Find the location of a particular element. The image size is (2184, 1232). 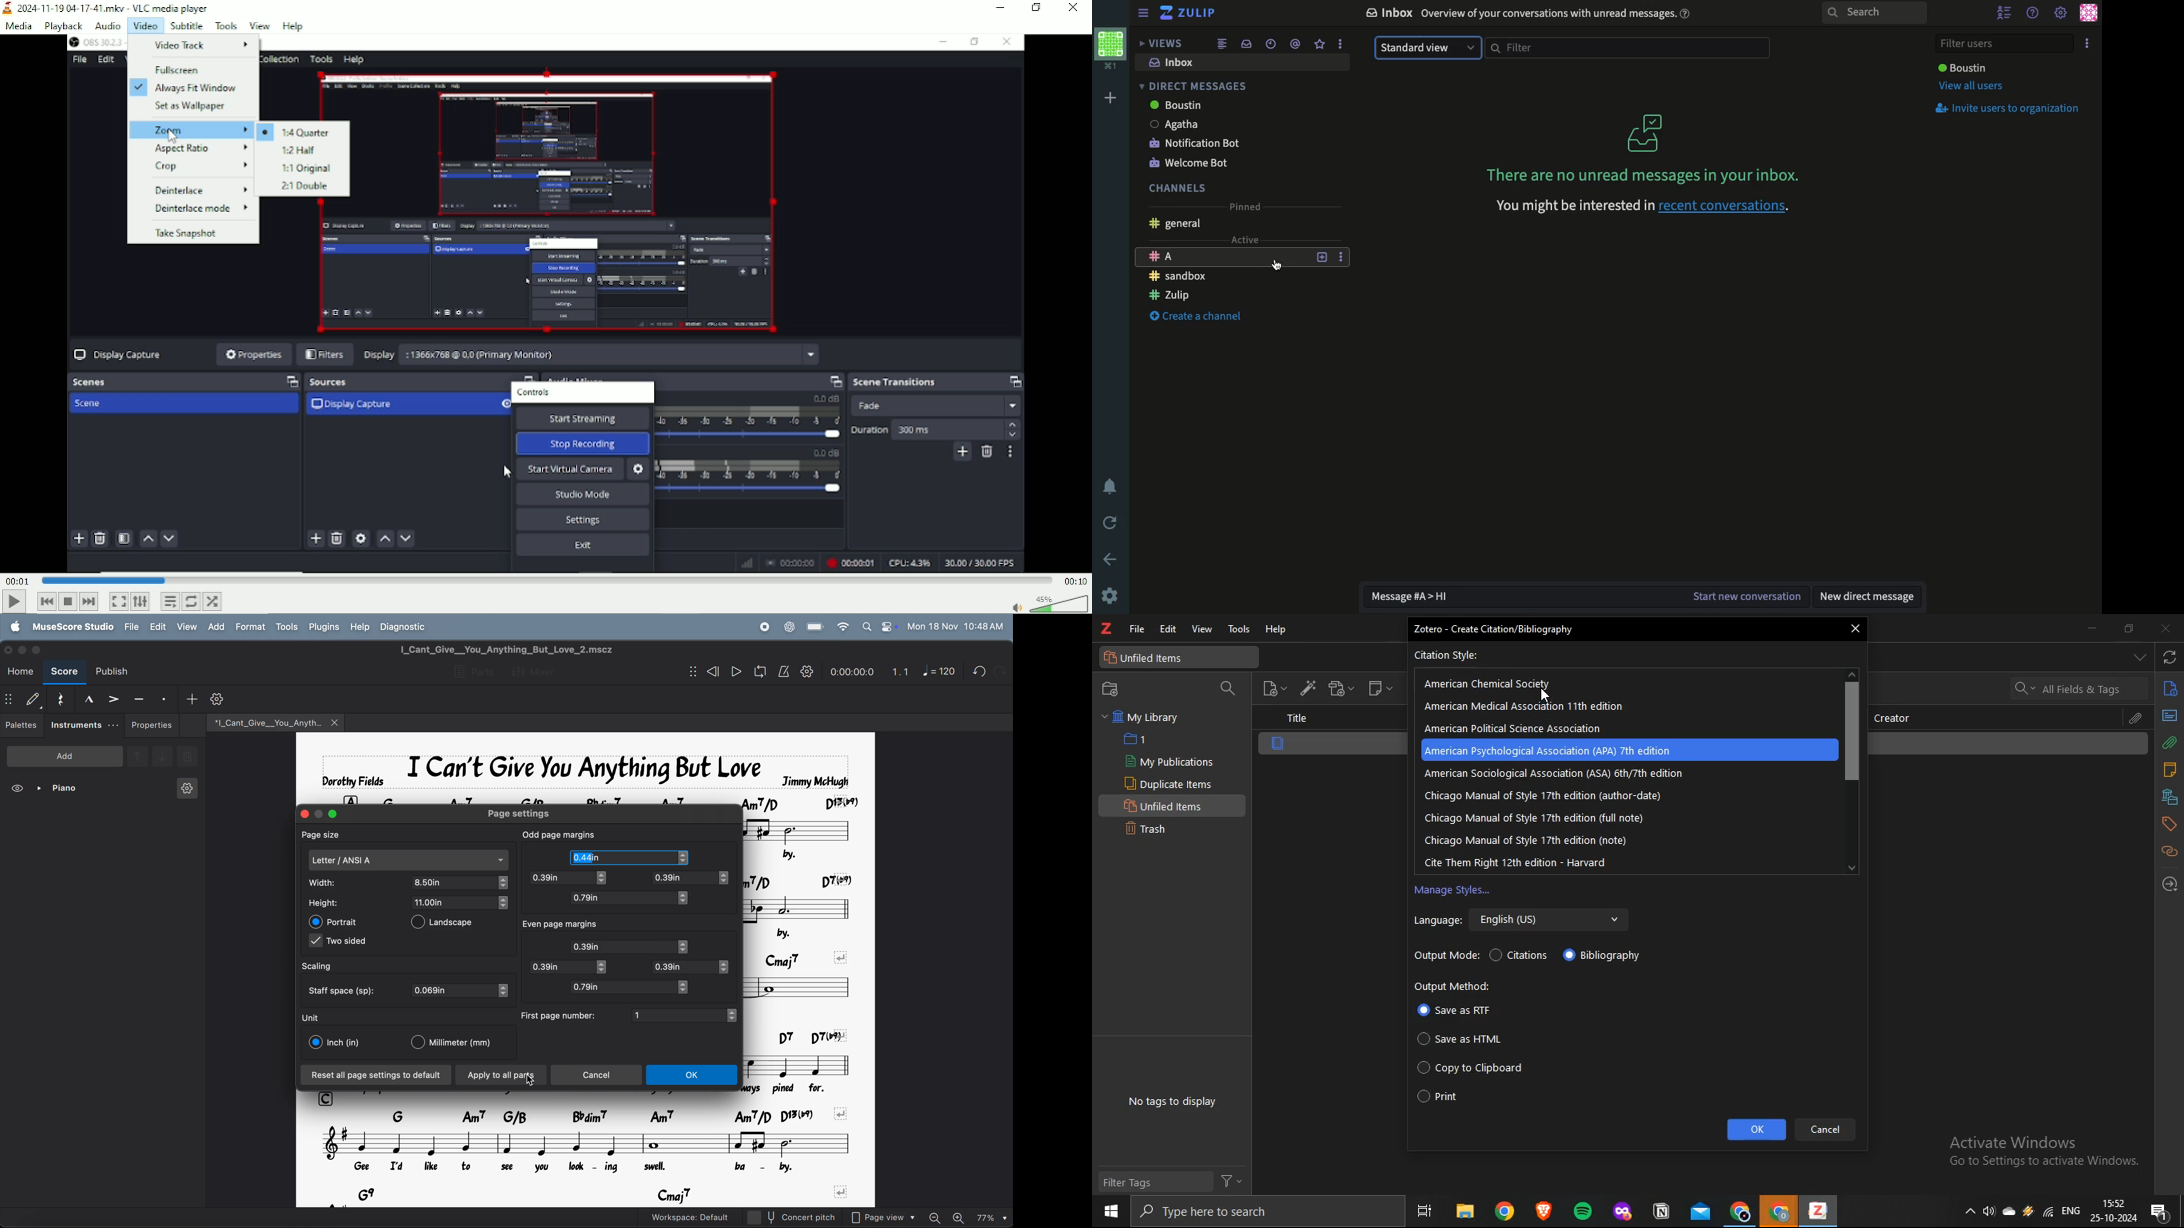

toggle is located at coordinates (736, 1015).